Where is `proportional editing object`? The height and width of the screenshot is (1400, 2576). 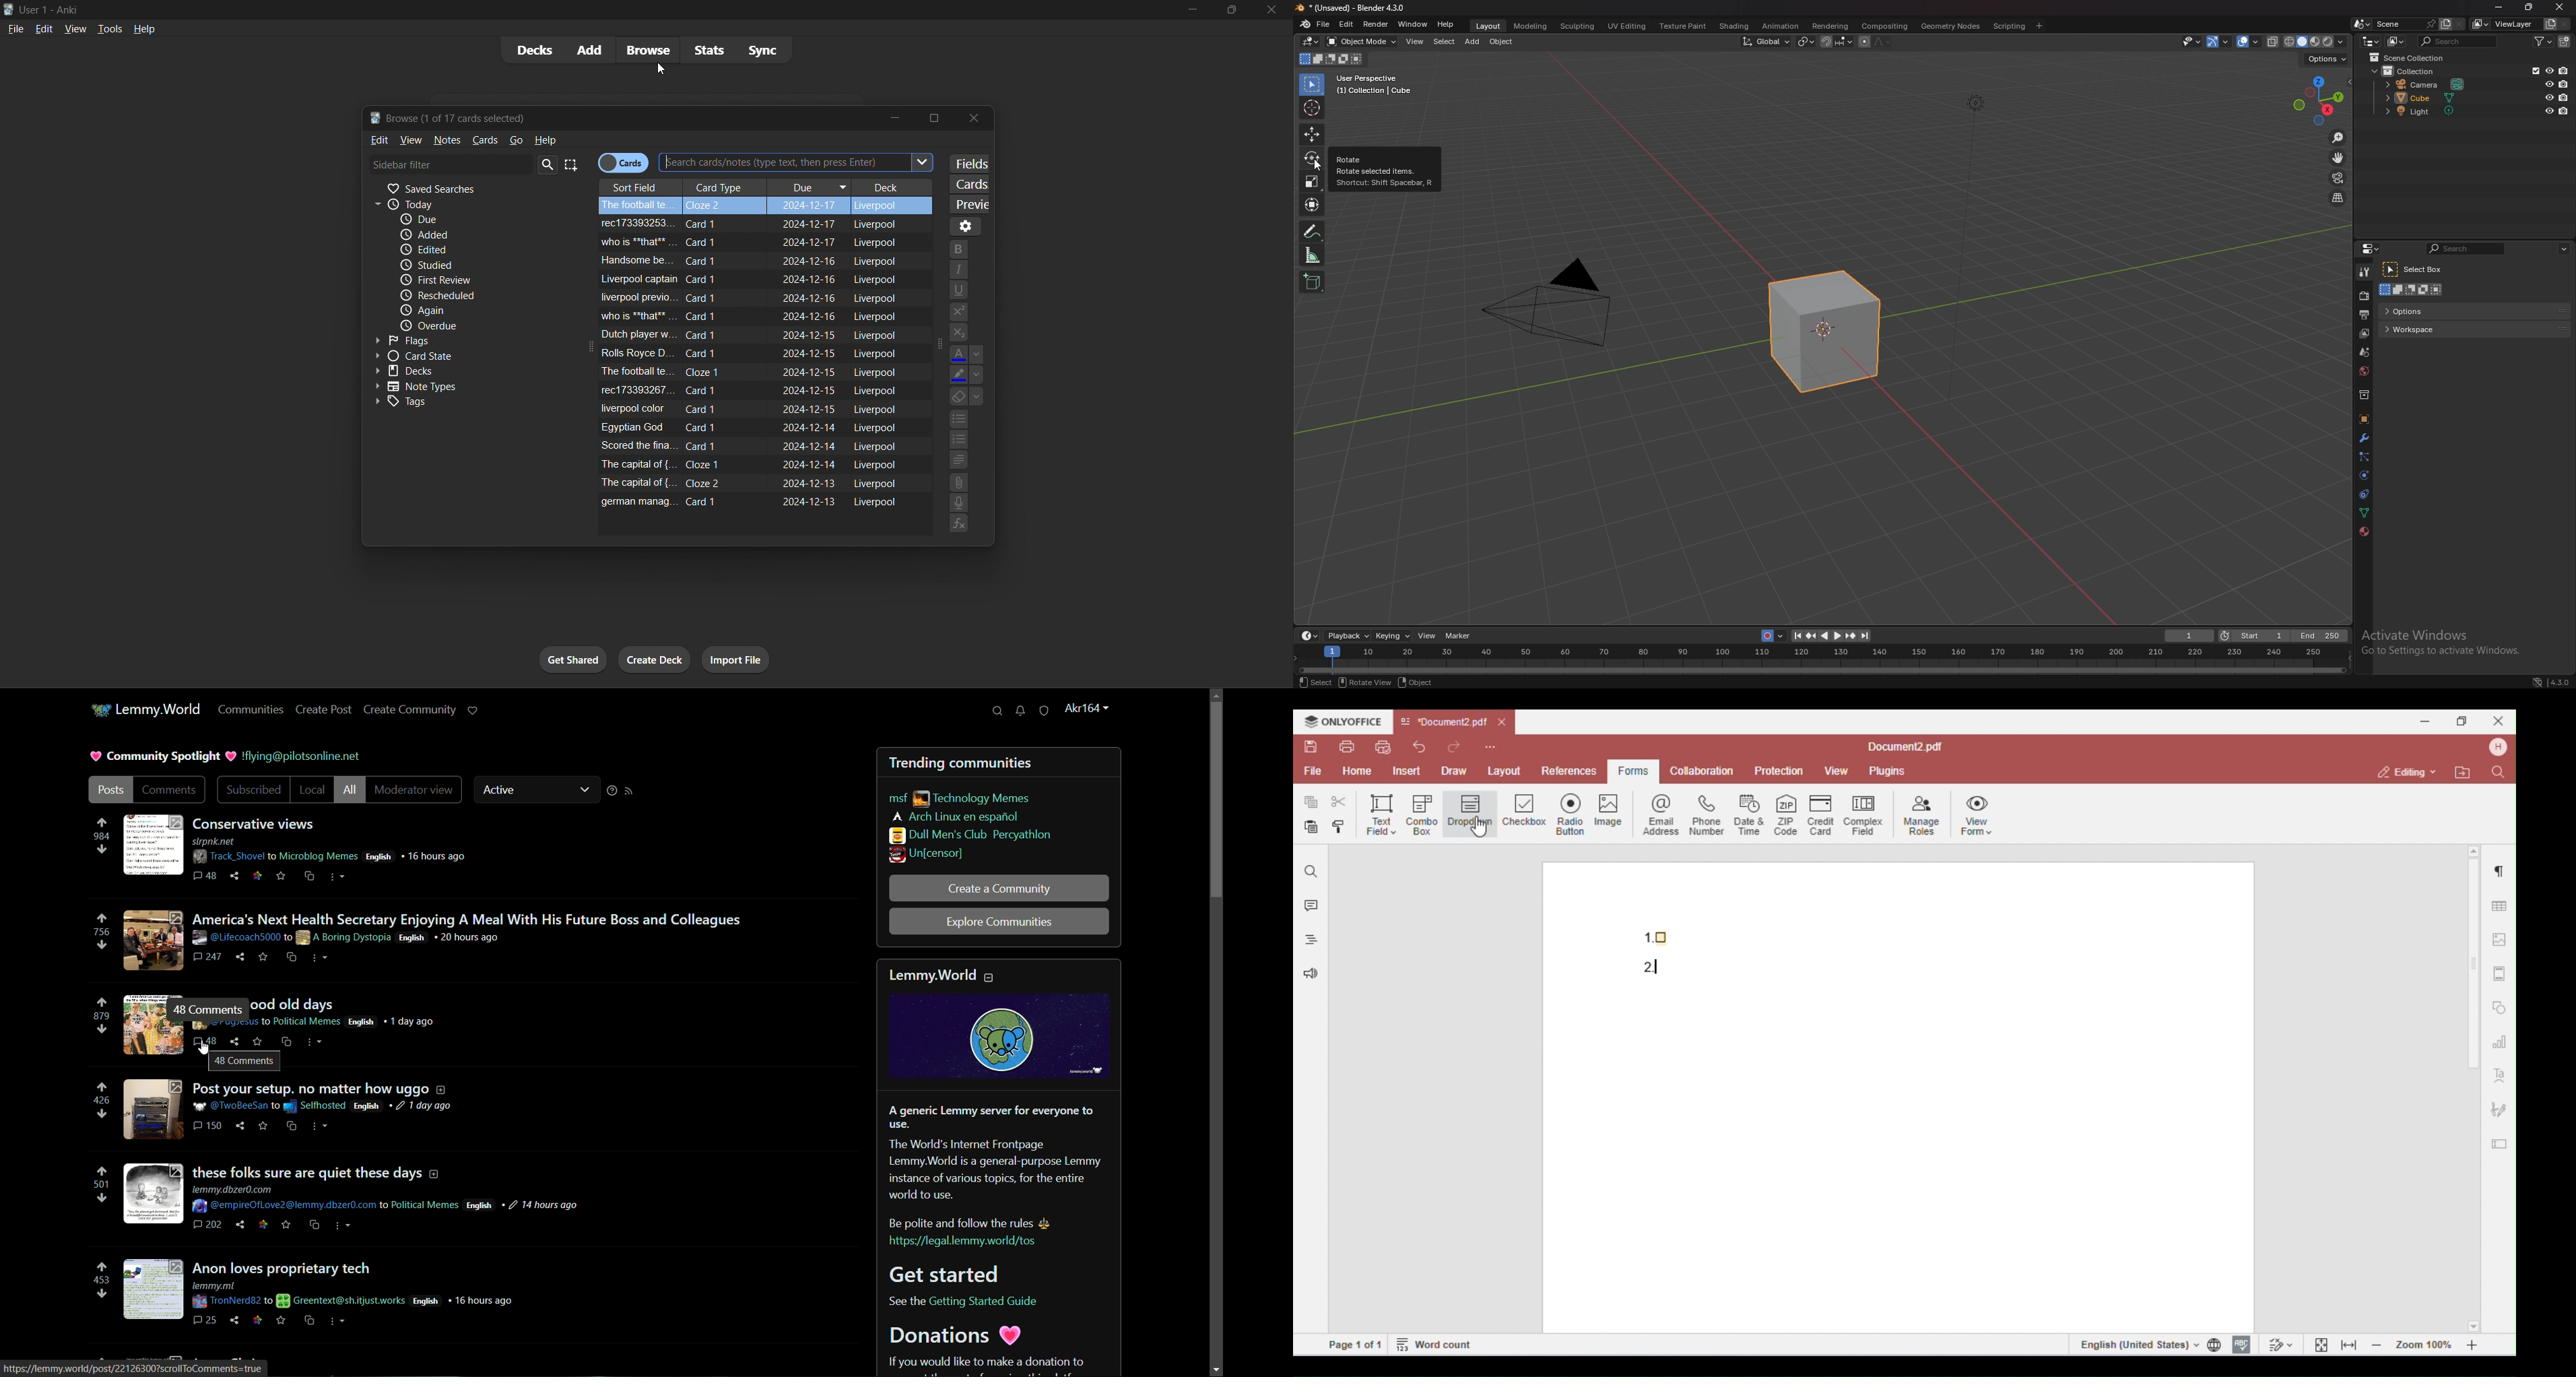
proportional editing object is located at coordinates (1864, 42).